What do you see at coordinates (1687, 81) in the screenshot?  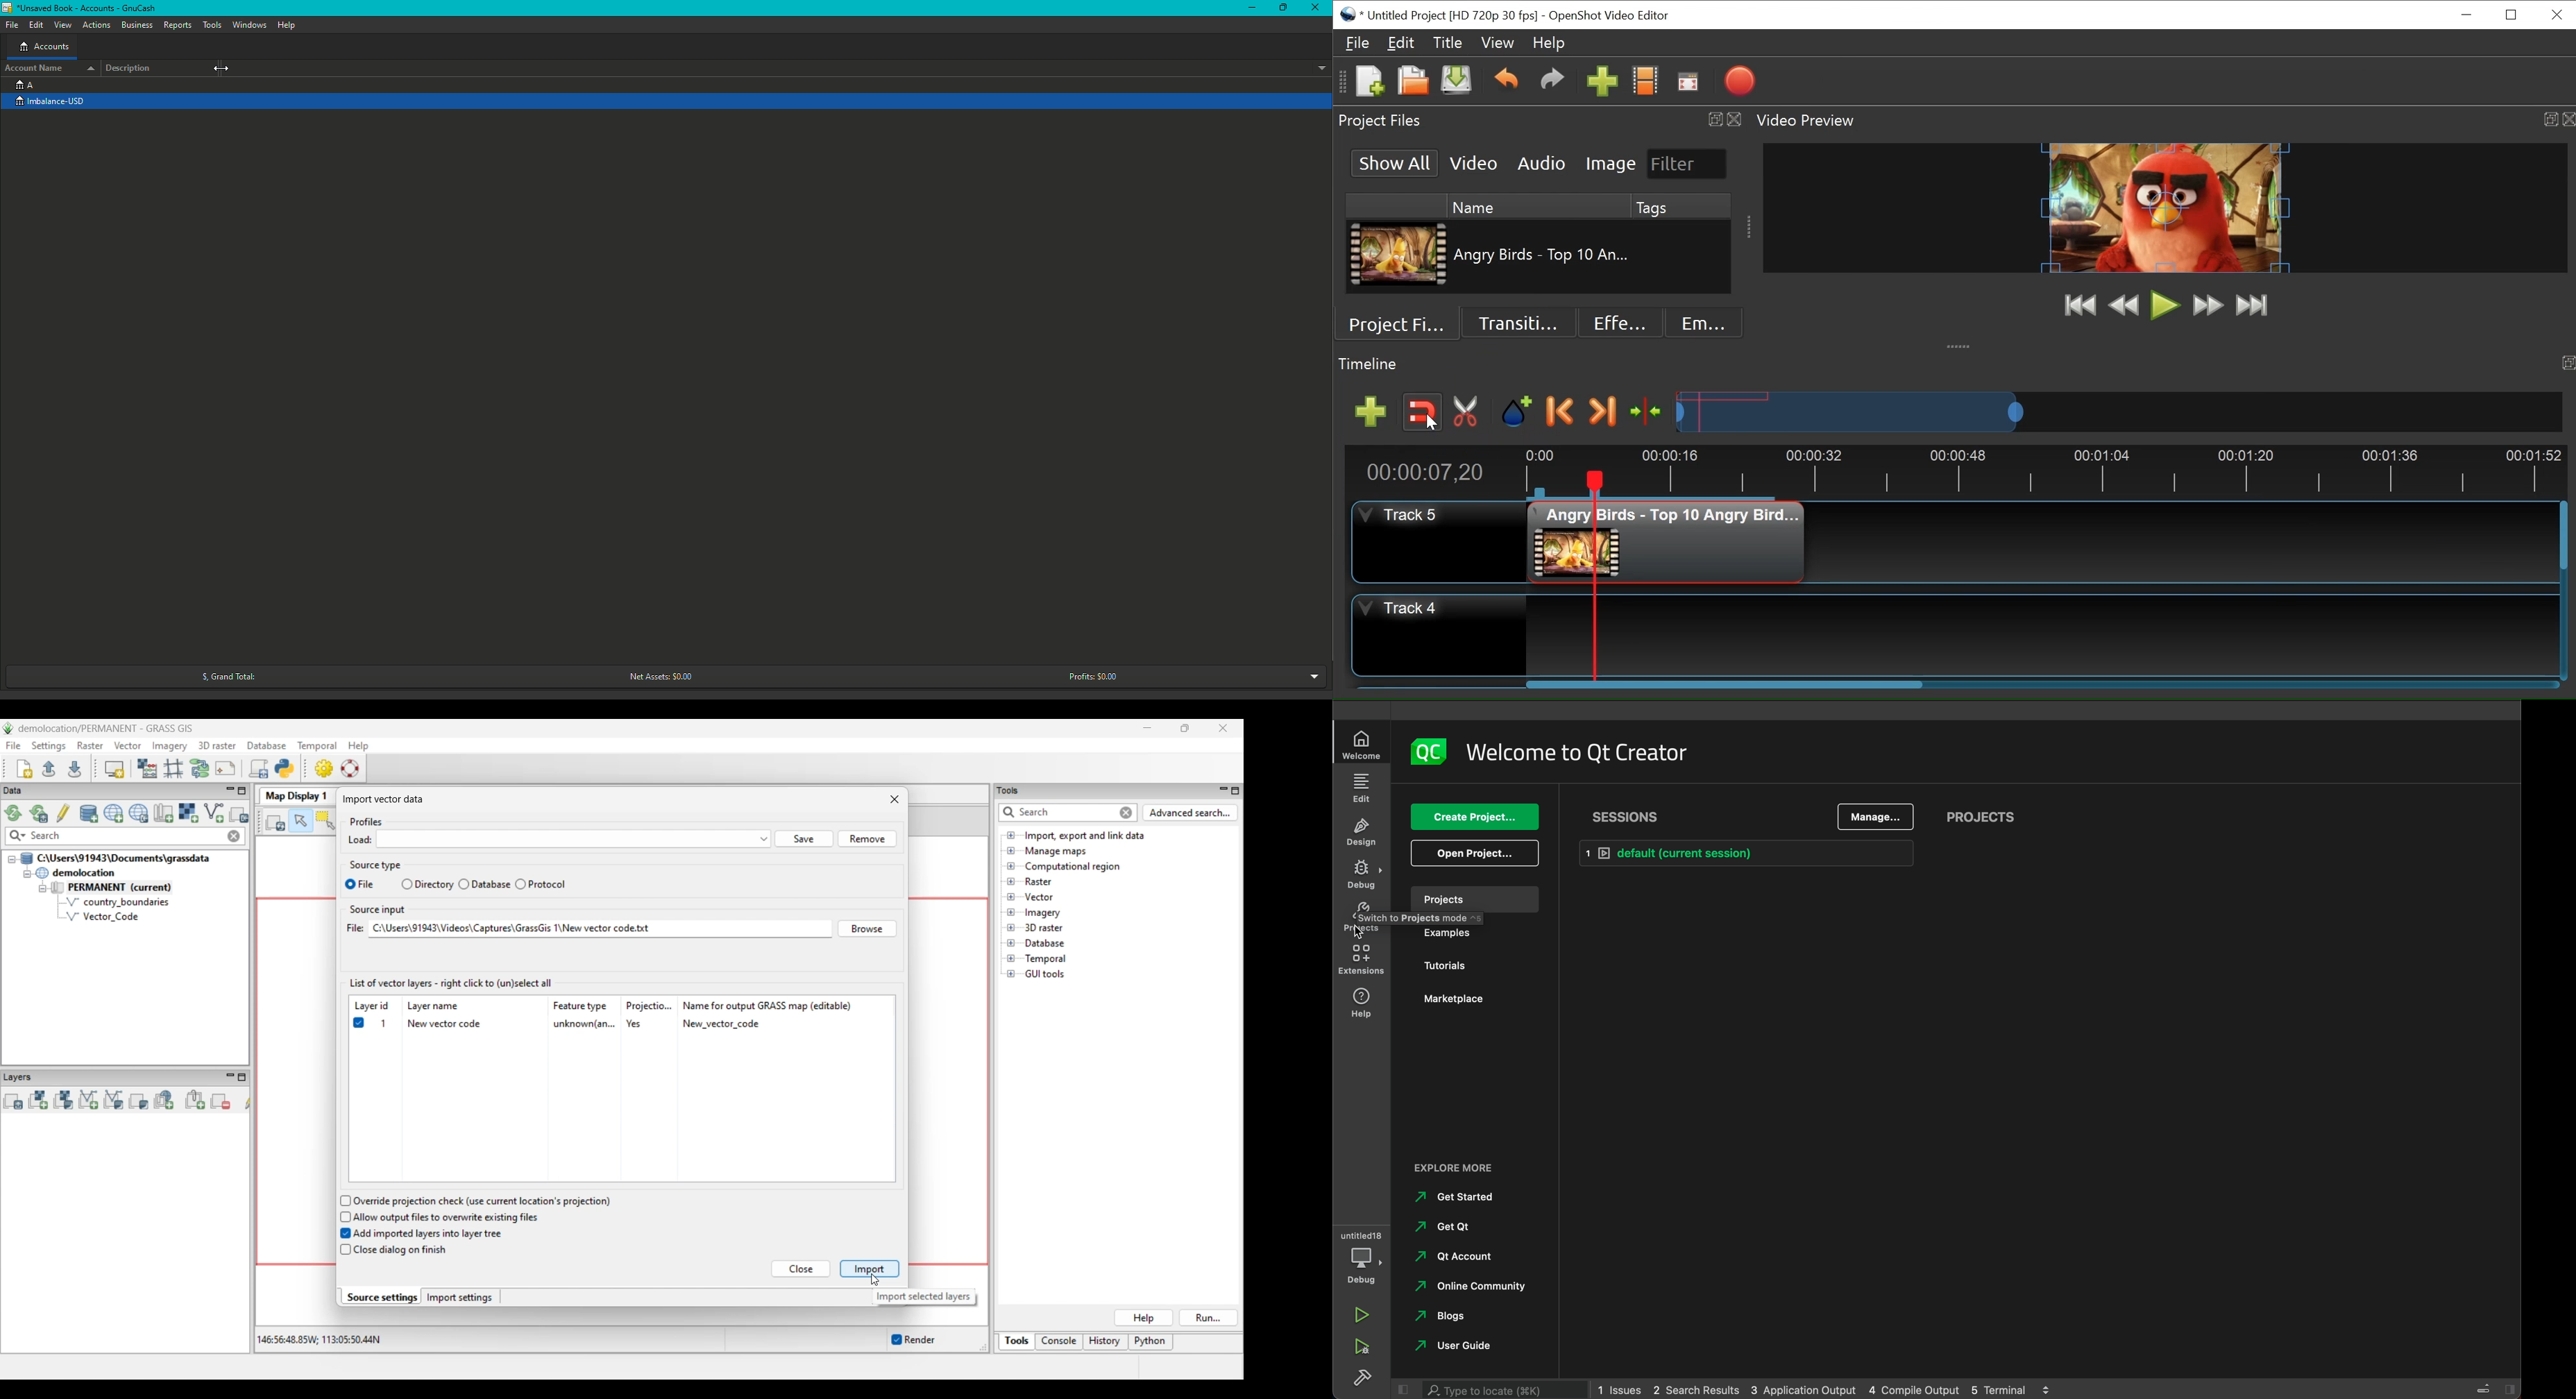 I see `Fullscreen` at bounding box center [1687, 81].